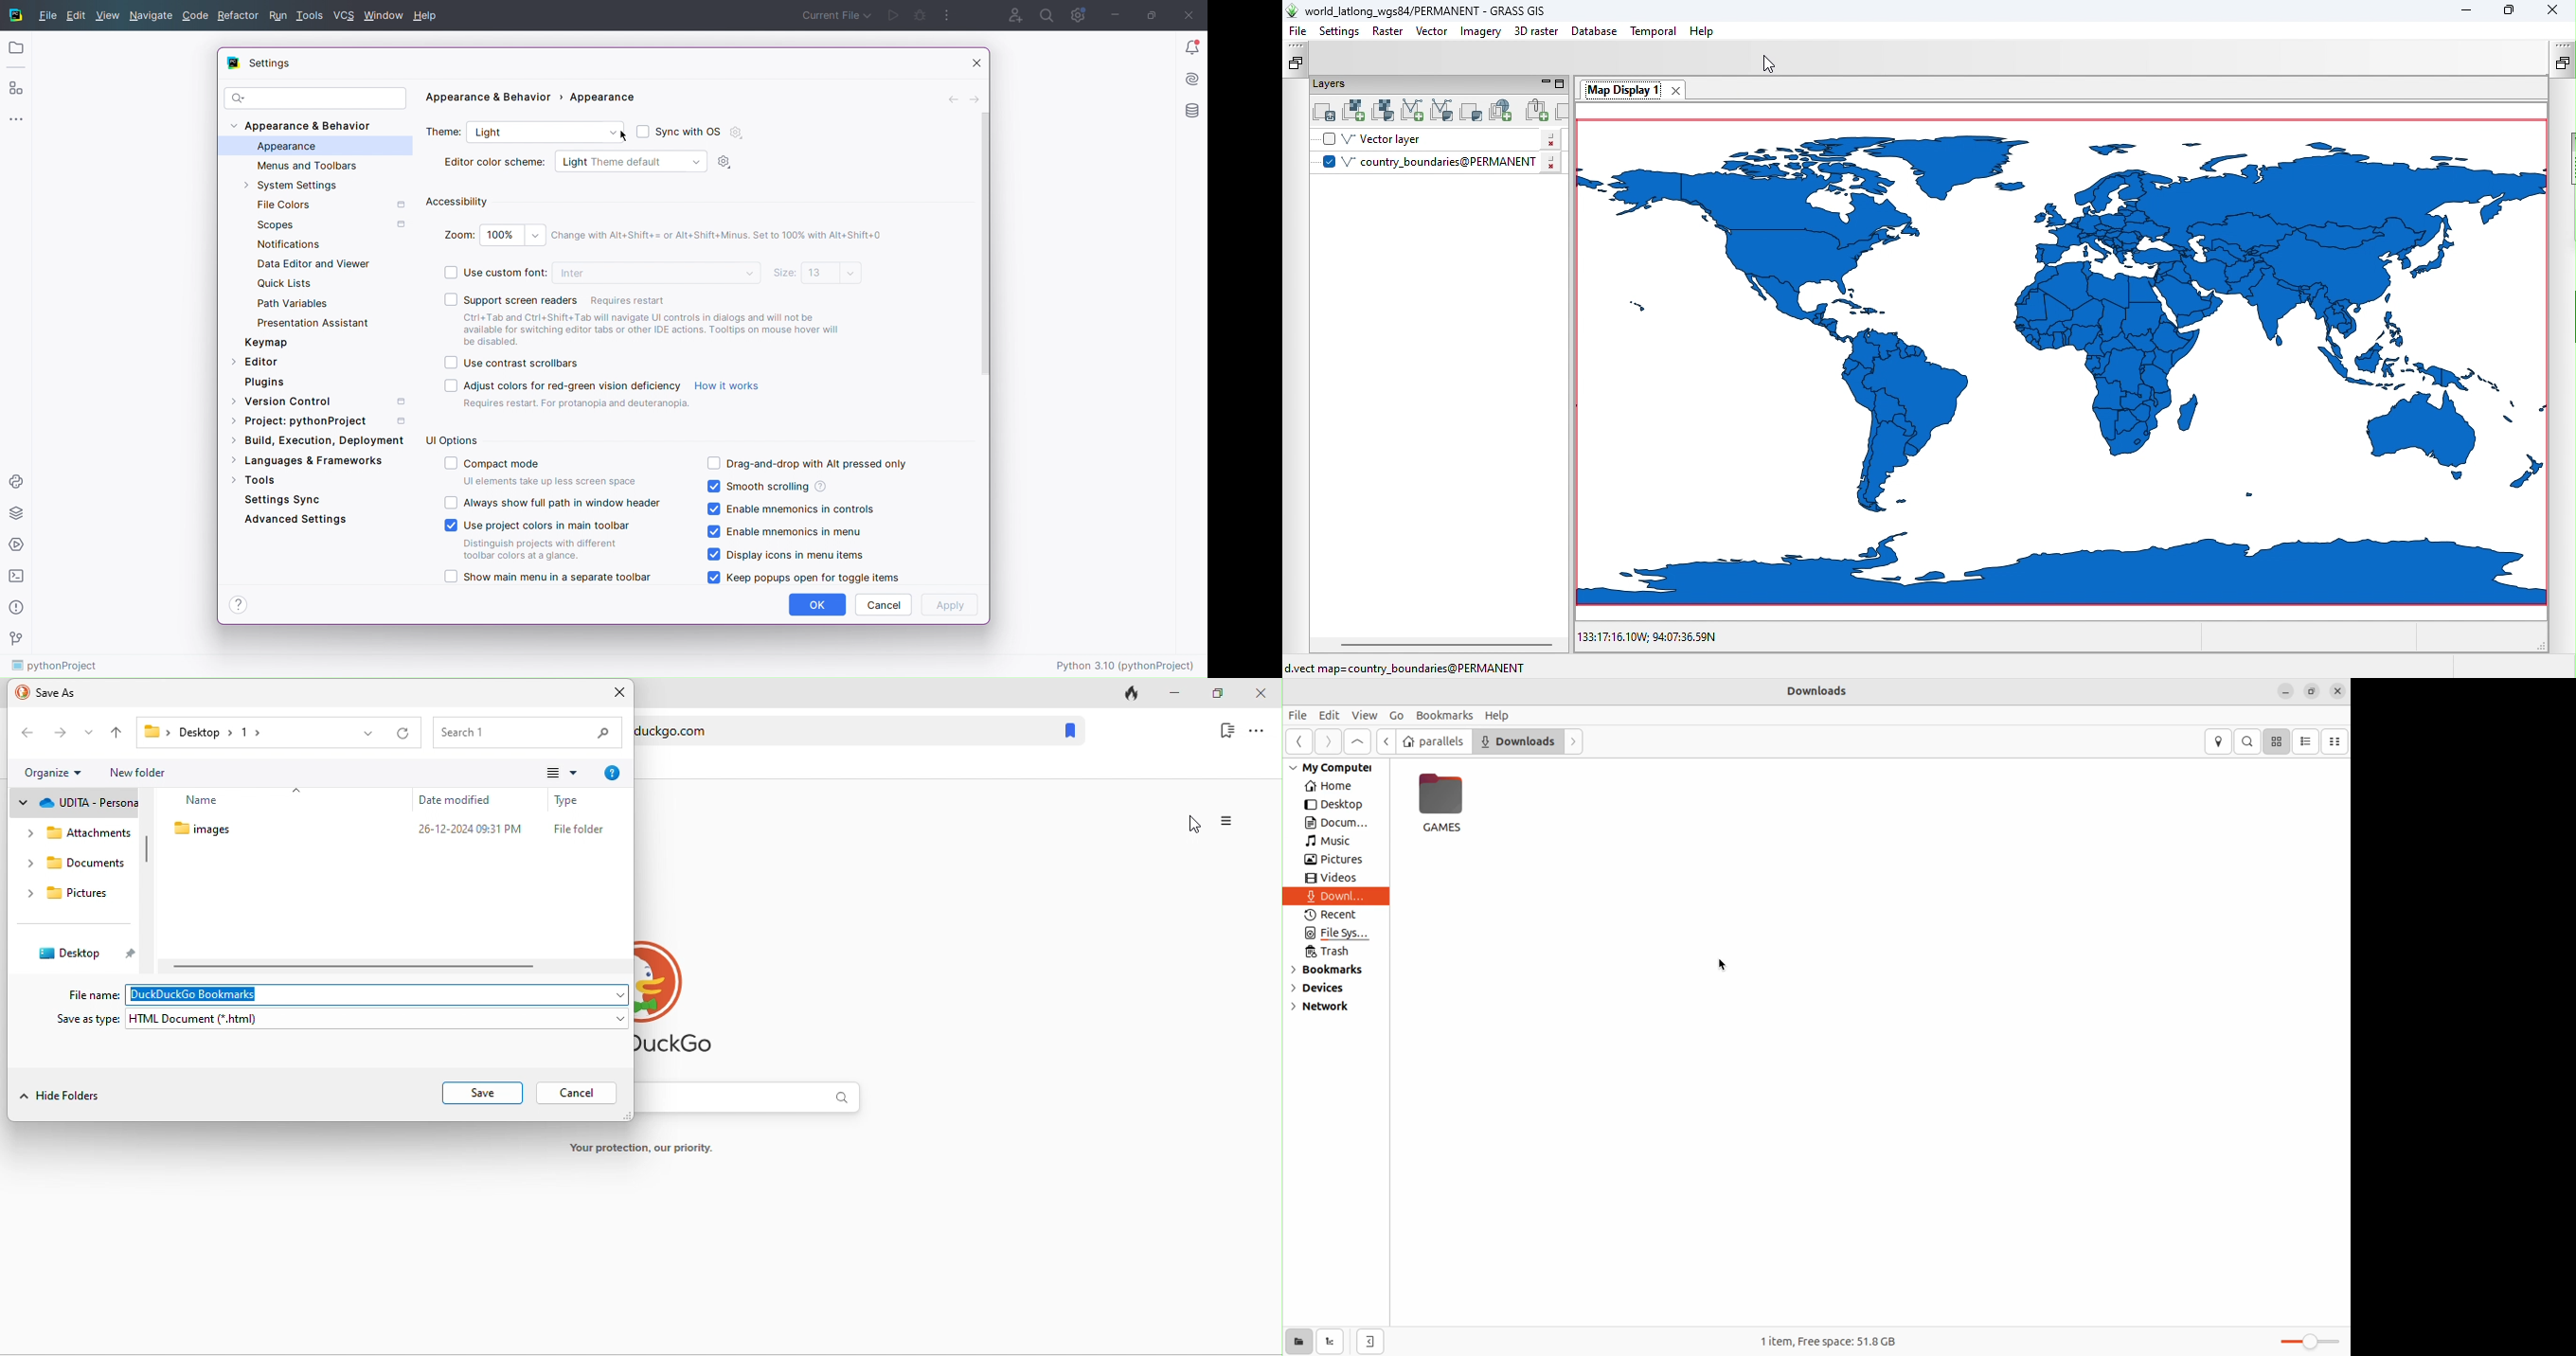 The height and width of the screenshot is (1372, 2576). What do you see at coordinates (315, 98) in the screenshot?
I see `Search Bar` at bounding box center [315, 98].